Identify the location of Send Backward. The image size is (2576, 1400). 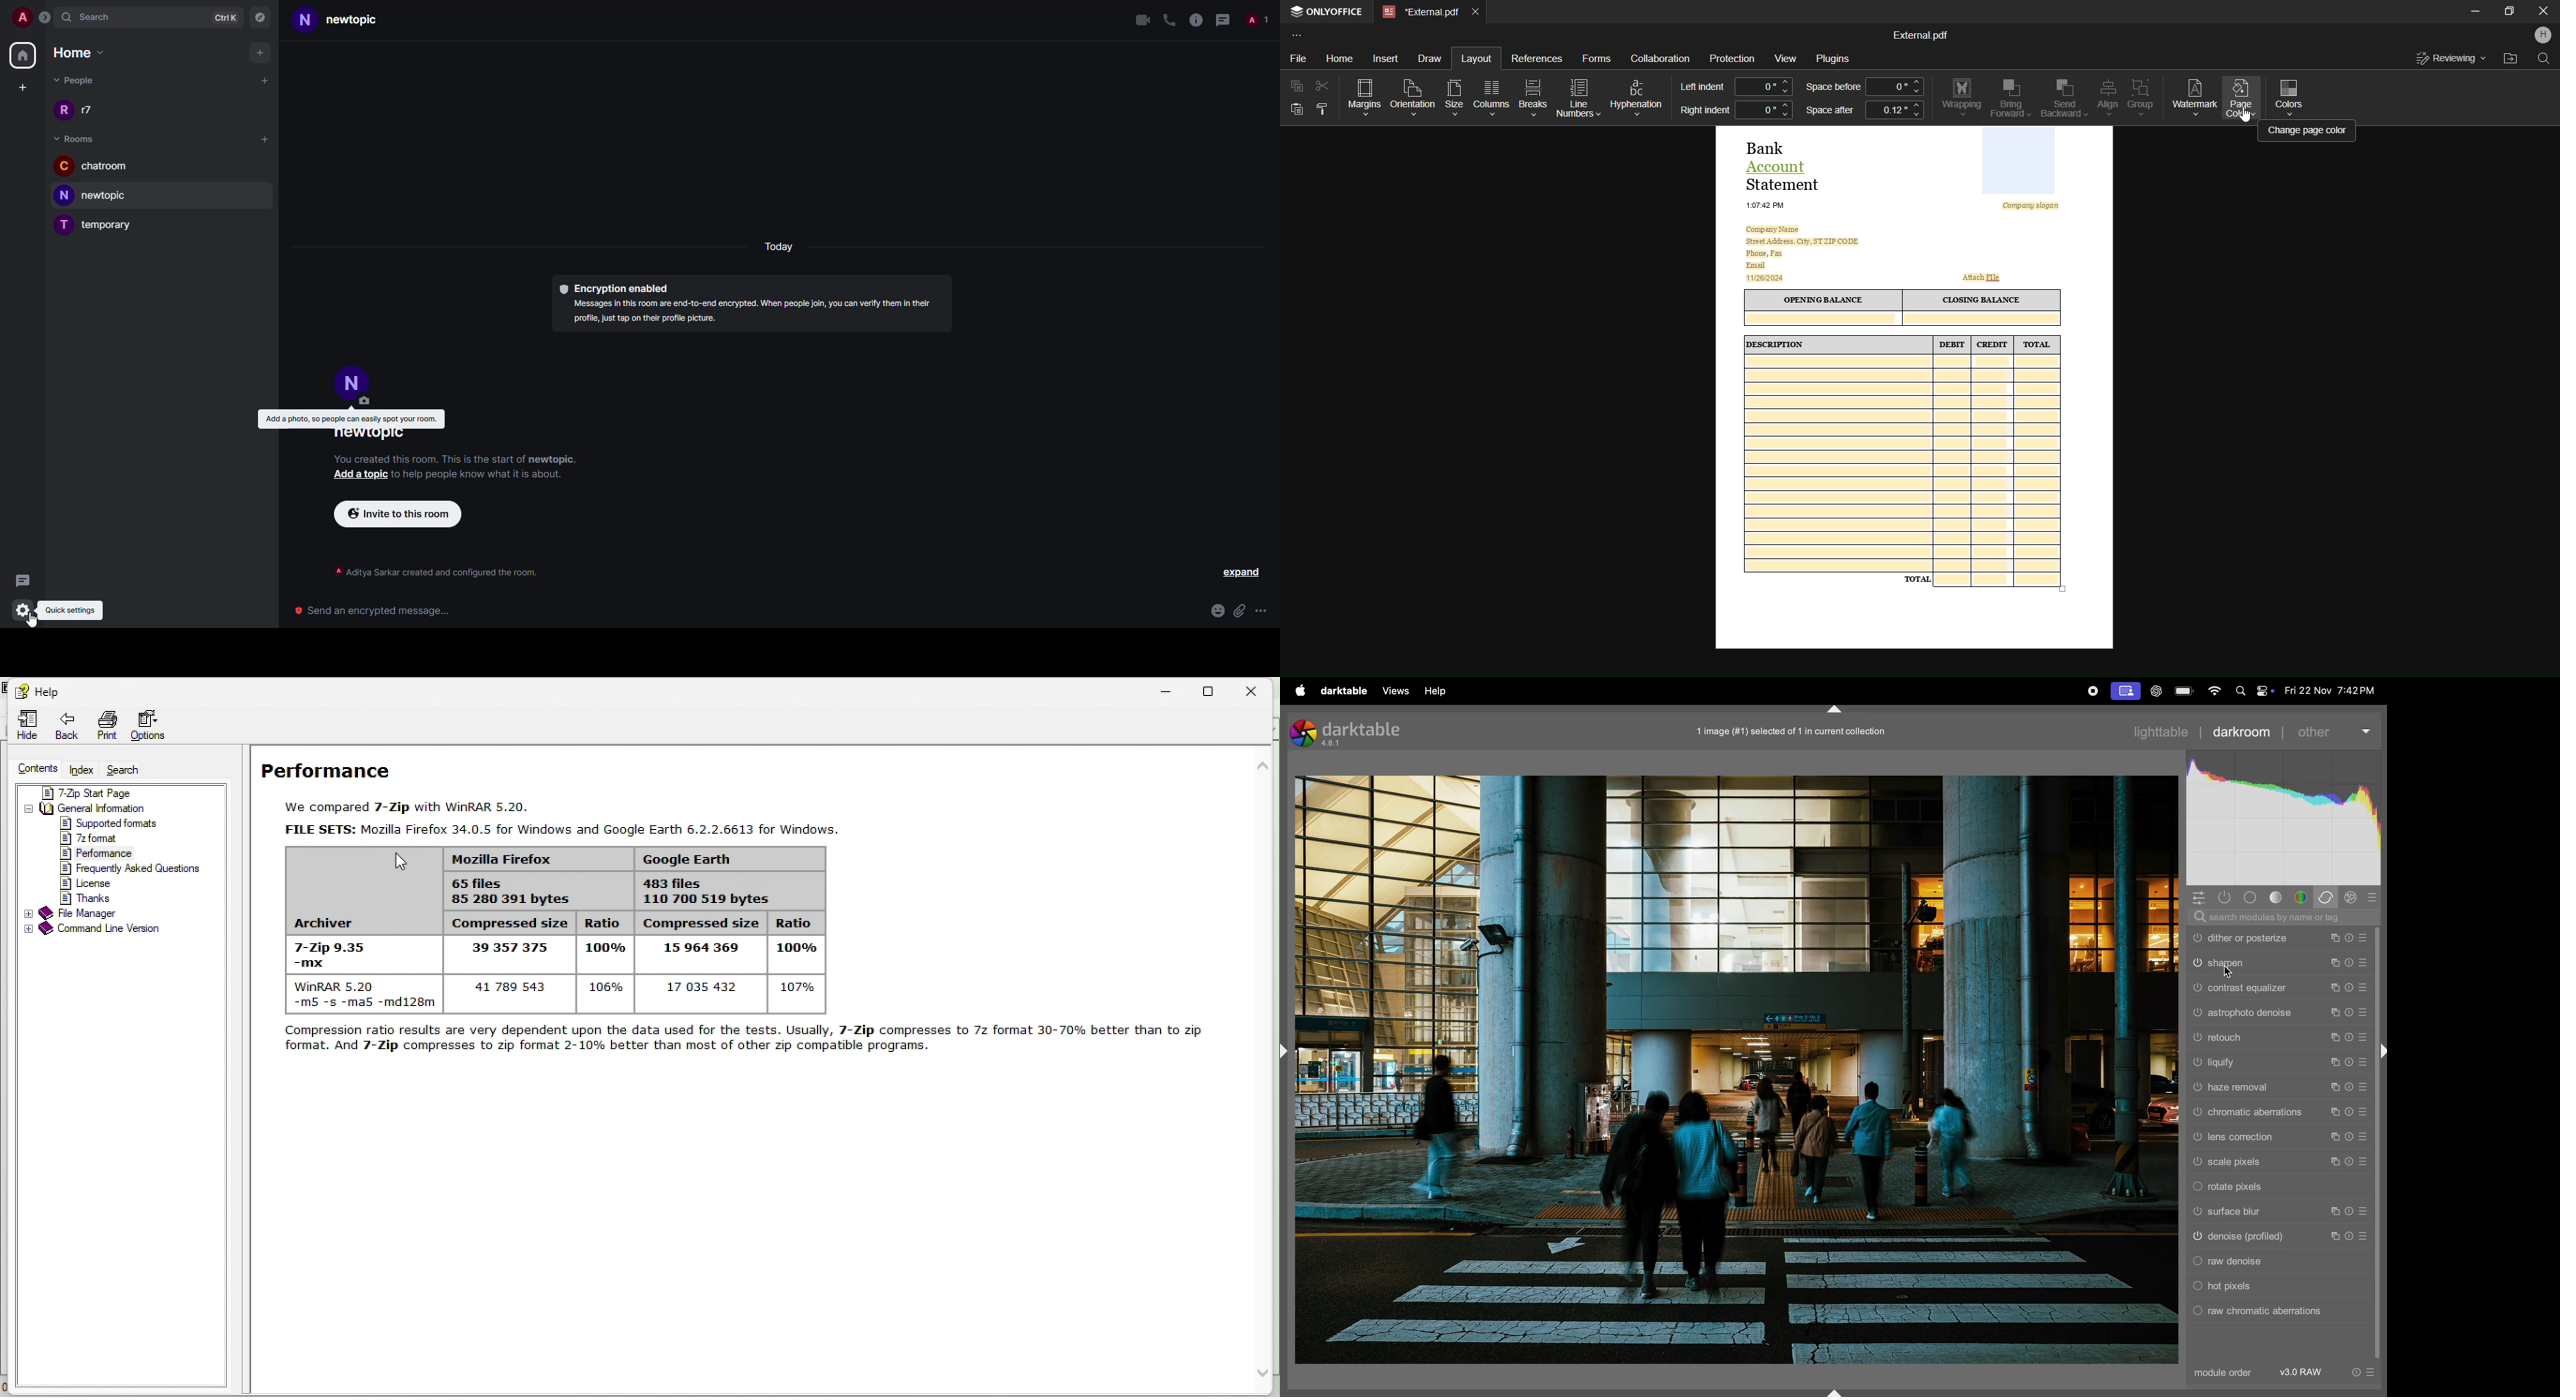
(2060, 99).